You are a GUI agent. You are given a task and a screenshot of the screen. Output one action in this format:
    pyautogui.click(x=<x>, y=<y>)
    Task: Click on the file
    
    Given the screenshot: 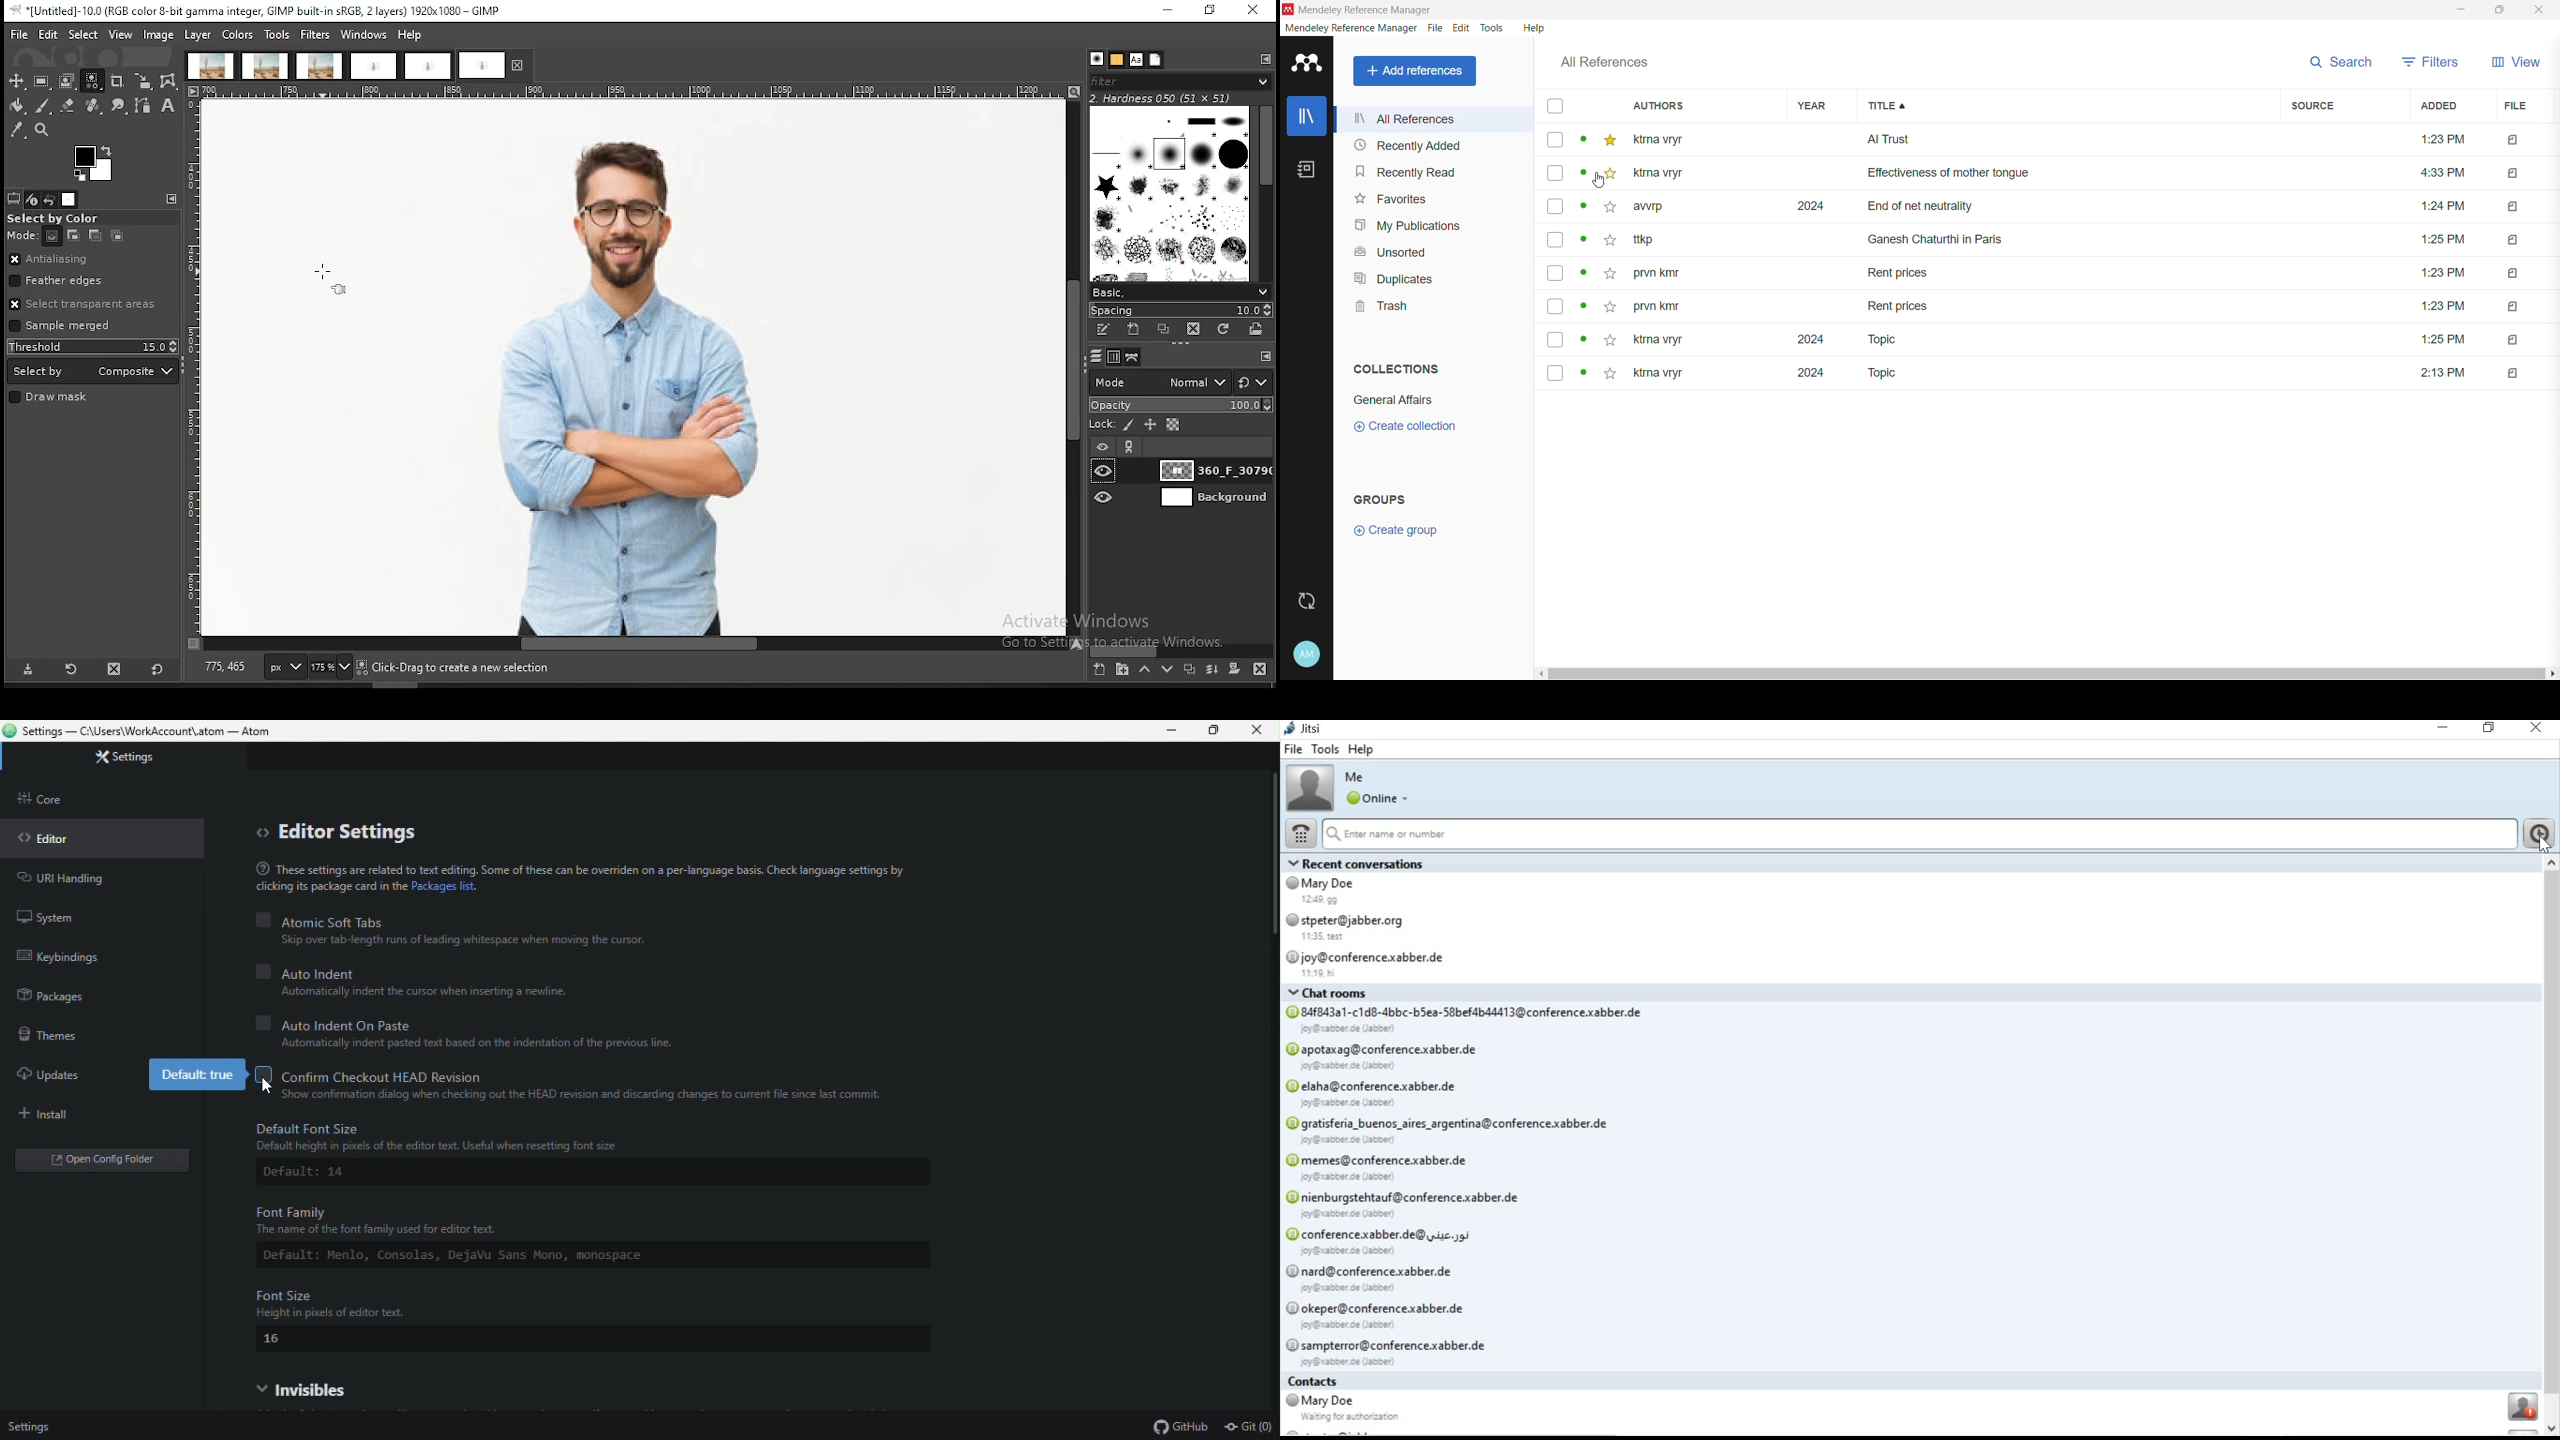 What is the action you would take?
    pyautogui.click(x=1293, y=750)
    